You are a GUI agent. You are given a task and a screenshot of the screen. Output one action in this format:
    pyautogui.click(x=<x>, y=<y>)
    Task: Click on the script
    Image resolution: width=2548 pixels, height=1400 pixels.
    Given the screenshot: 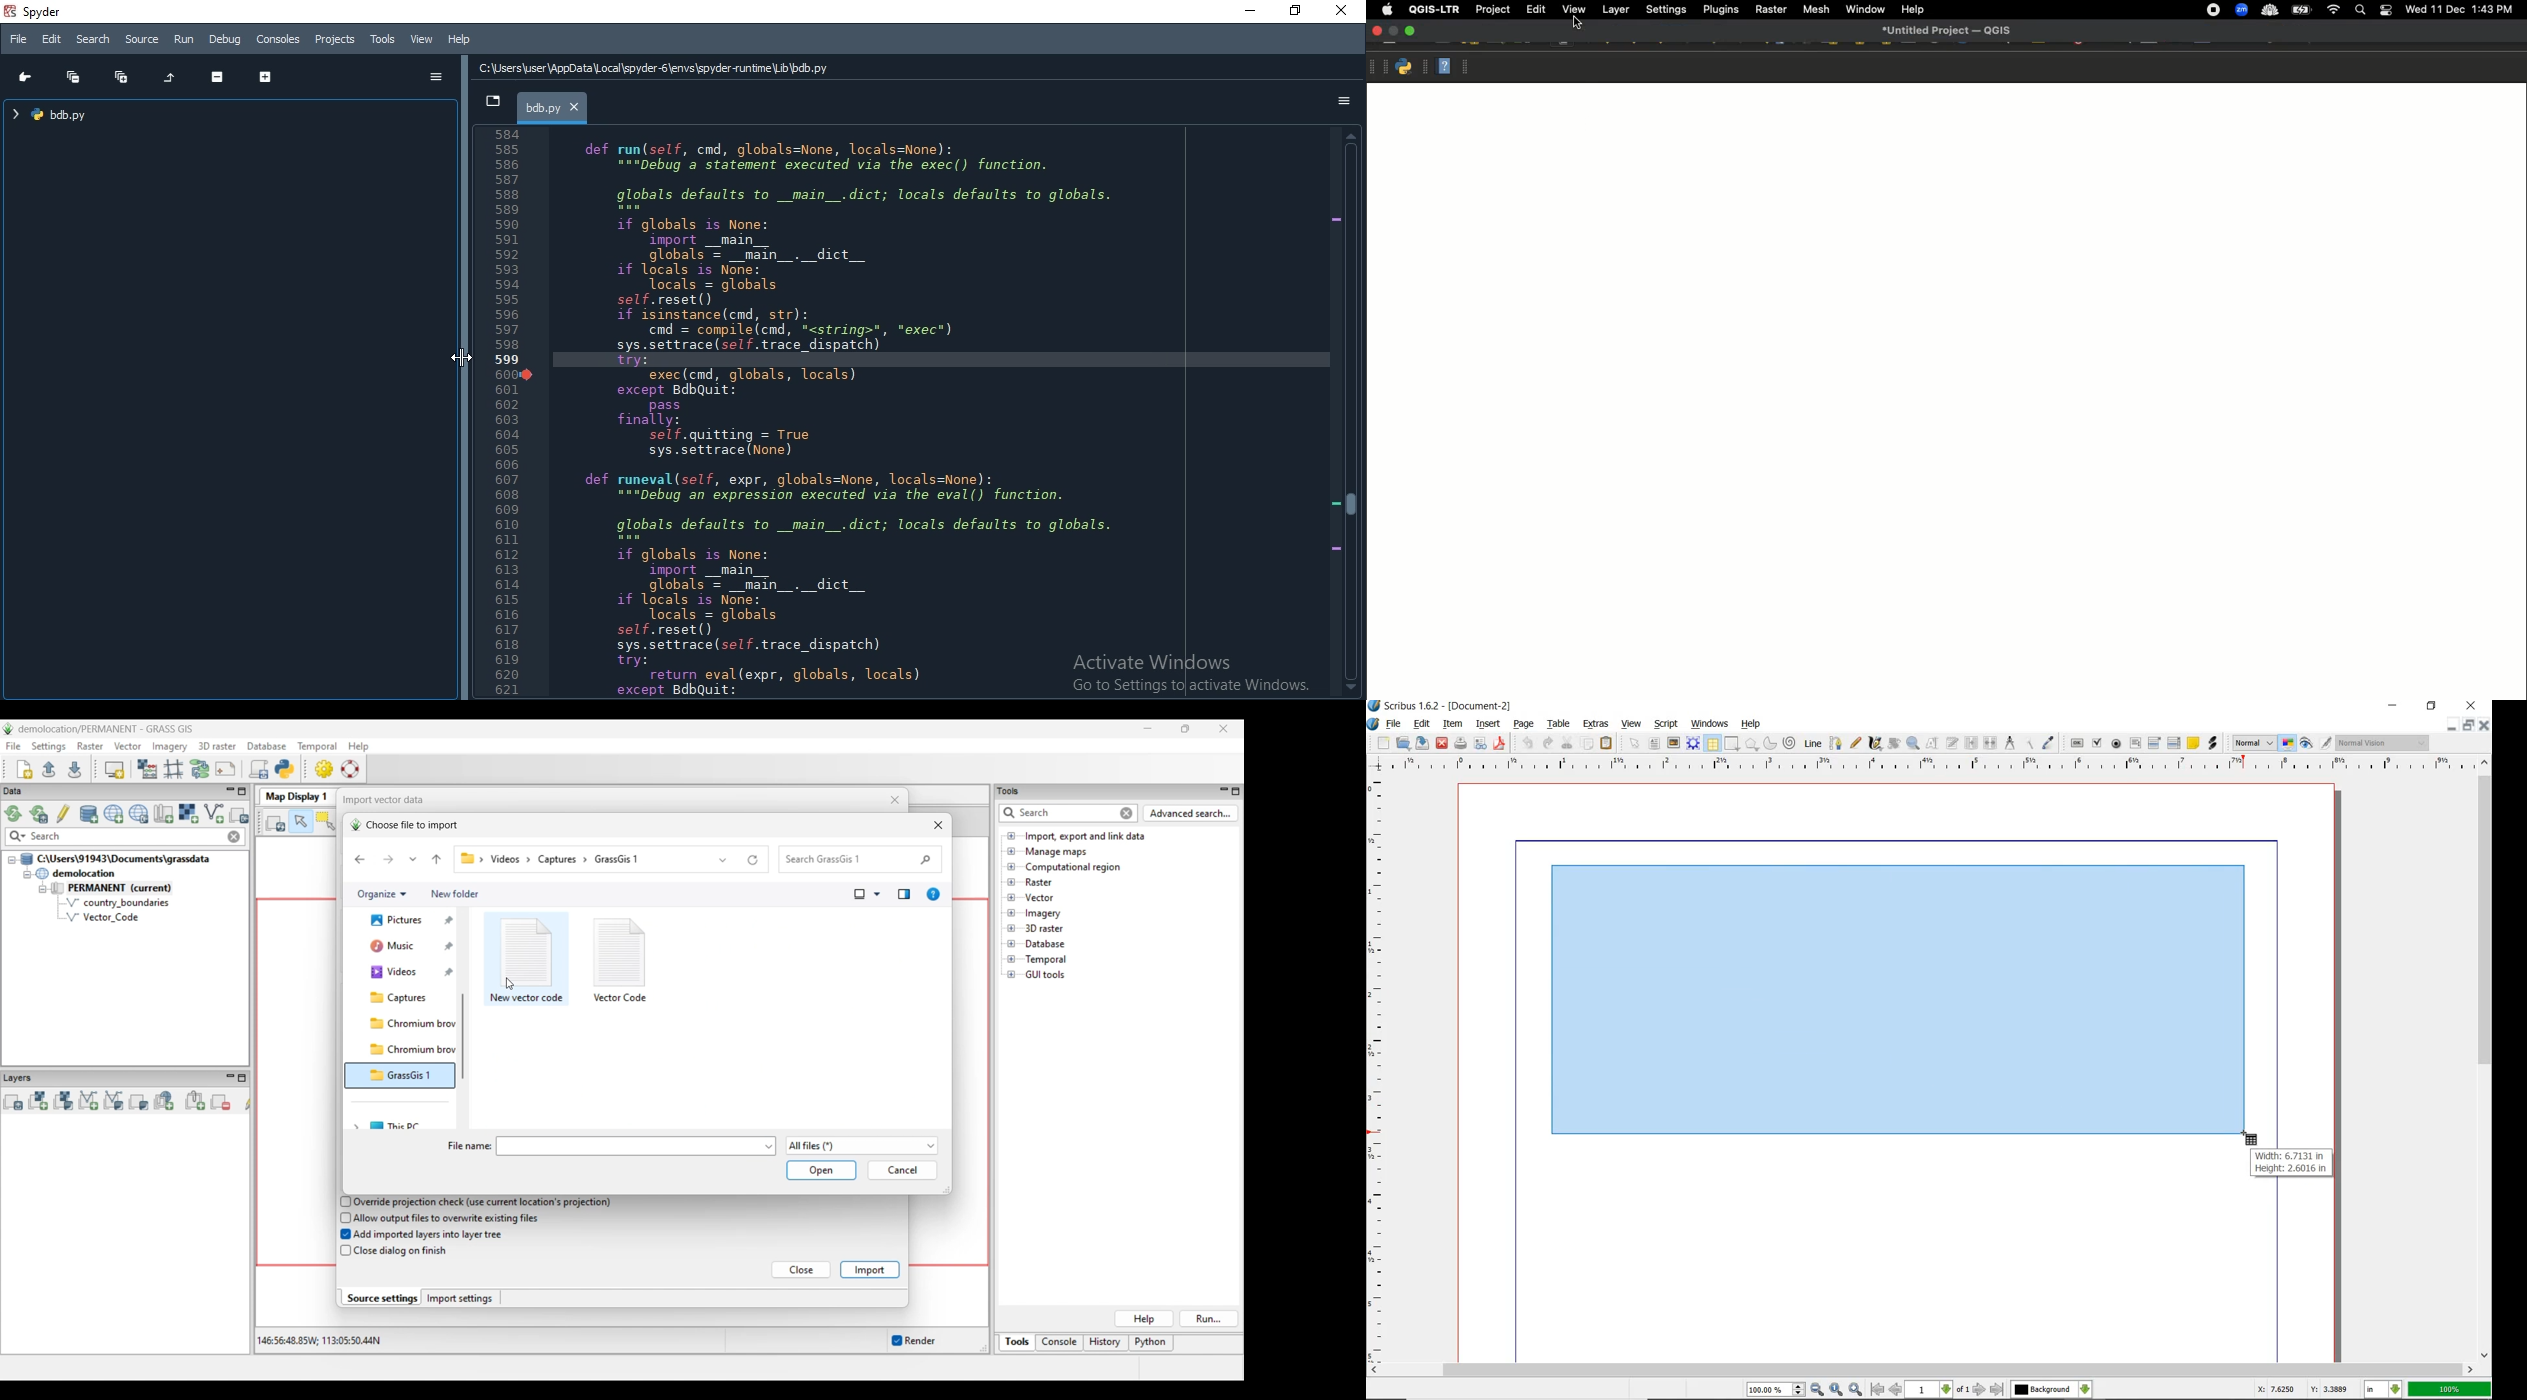 What is the action you would take?
    pyautogui.click(x=1666, y=725)
    